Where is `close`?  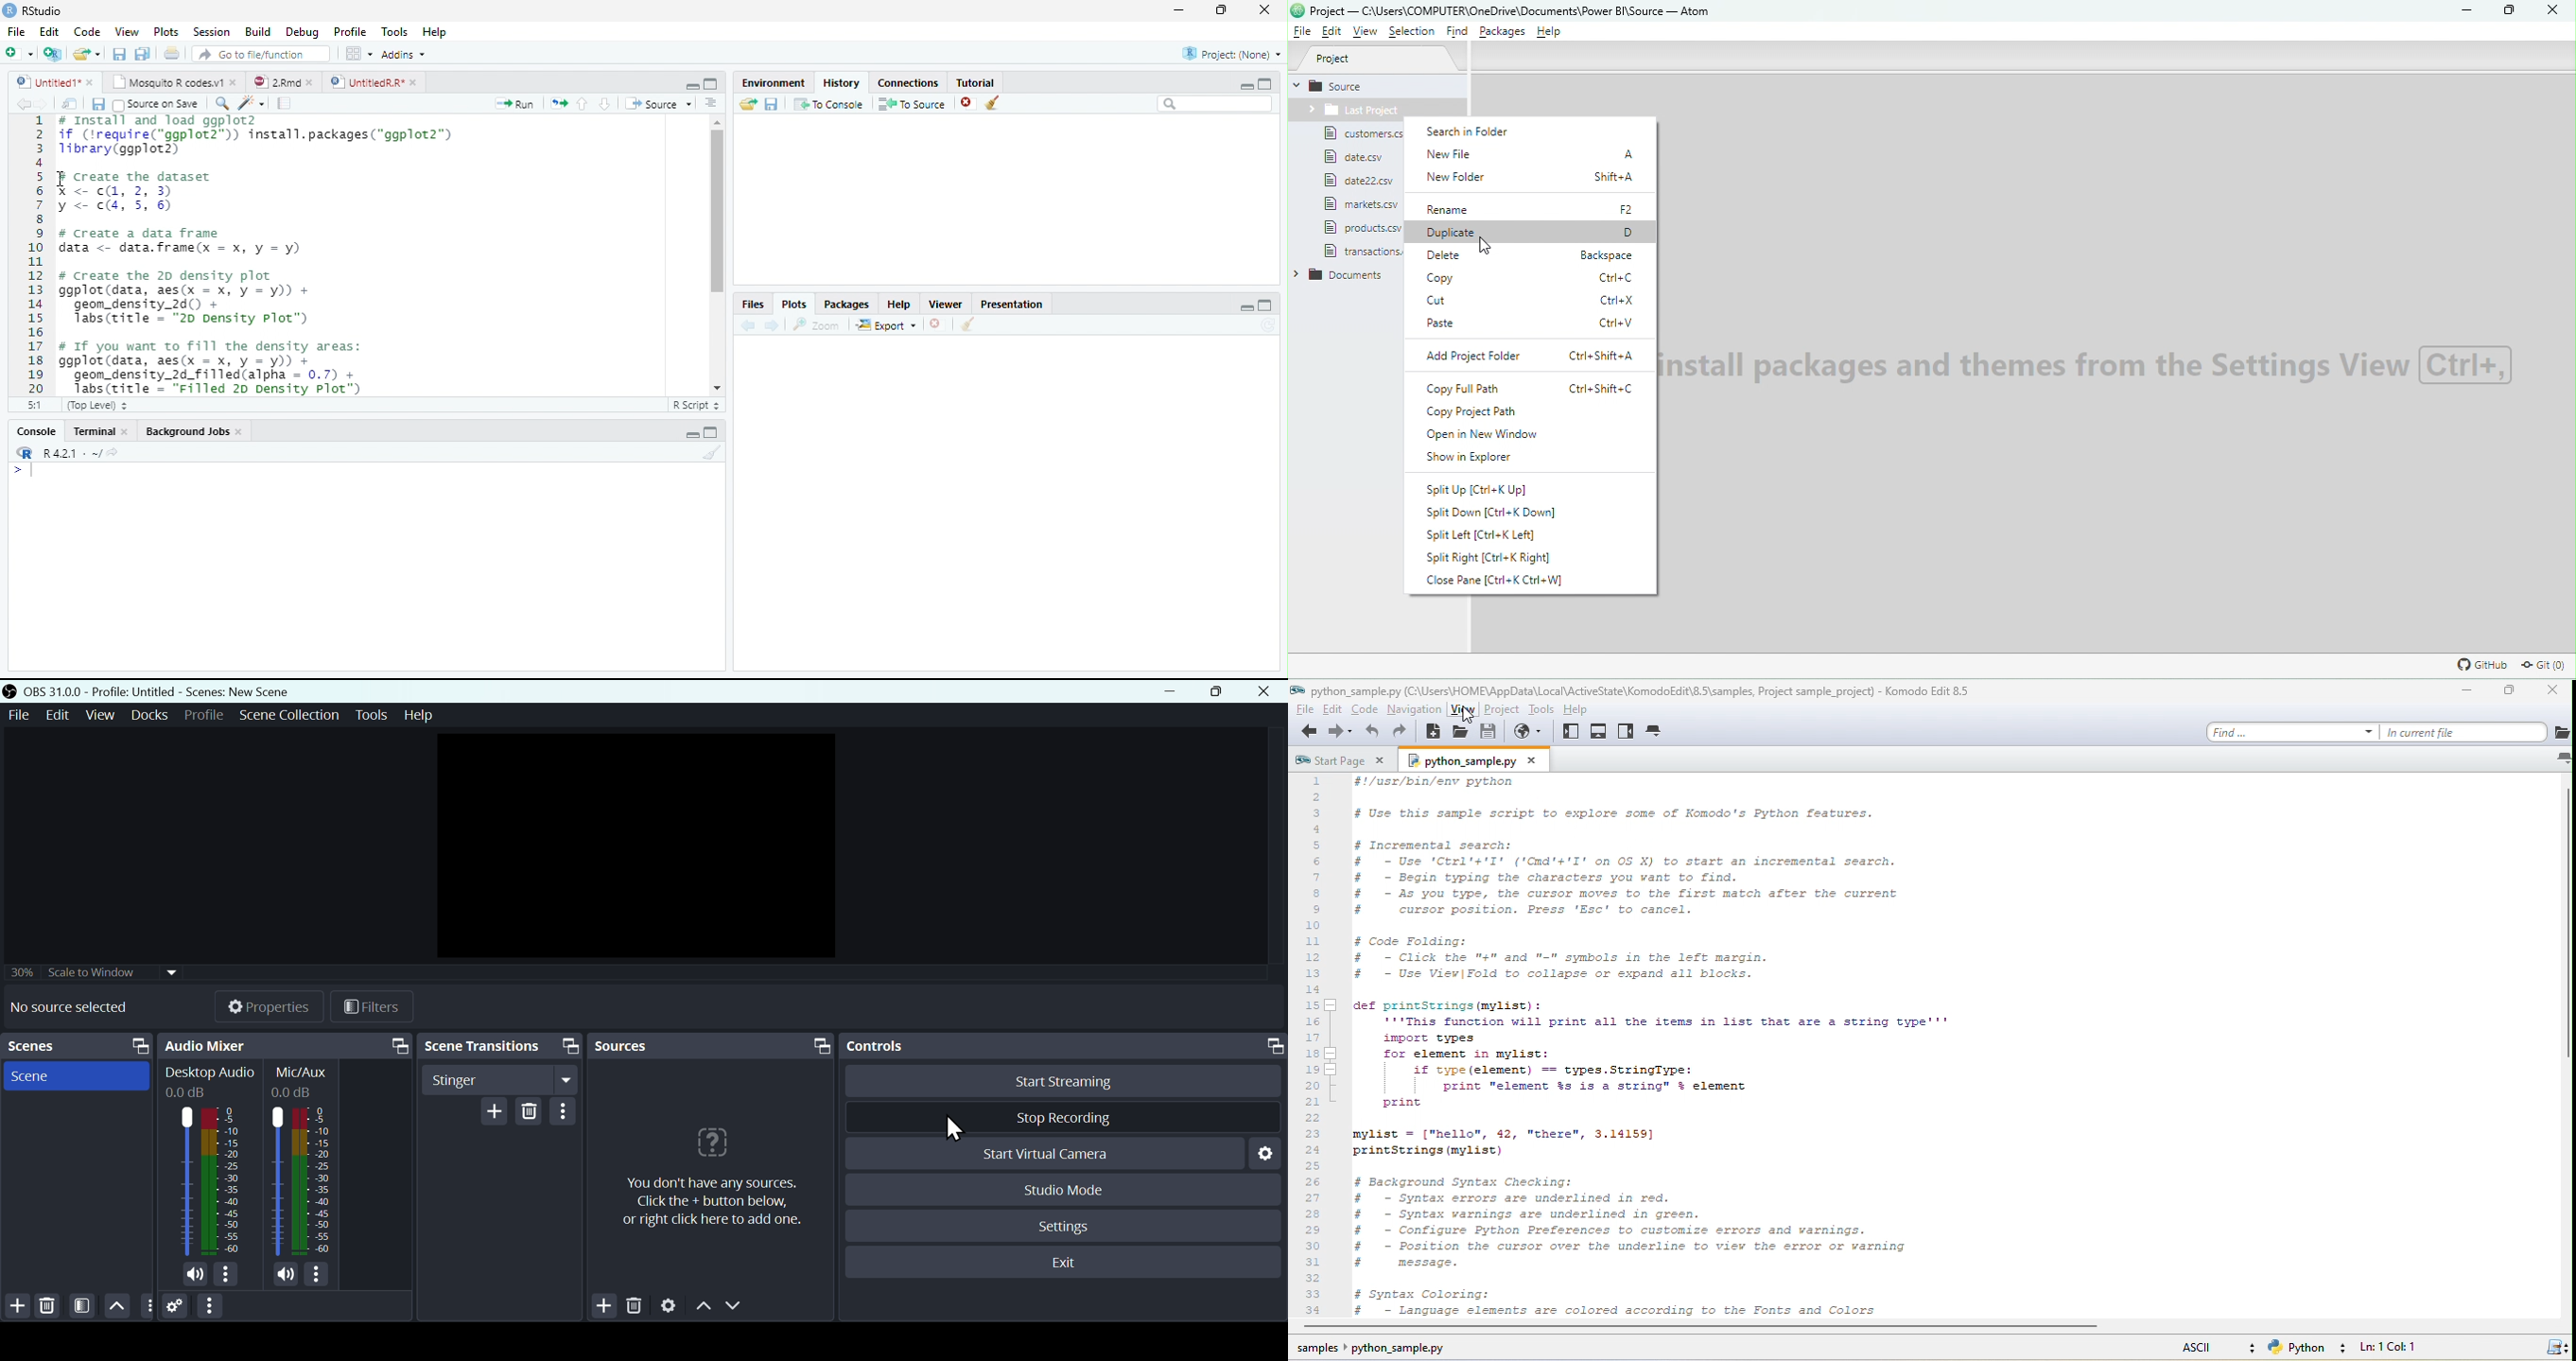 close is located at coordinates (1265, 9).